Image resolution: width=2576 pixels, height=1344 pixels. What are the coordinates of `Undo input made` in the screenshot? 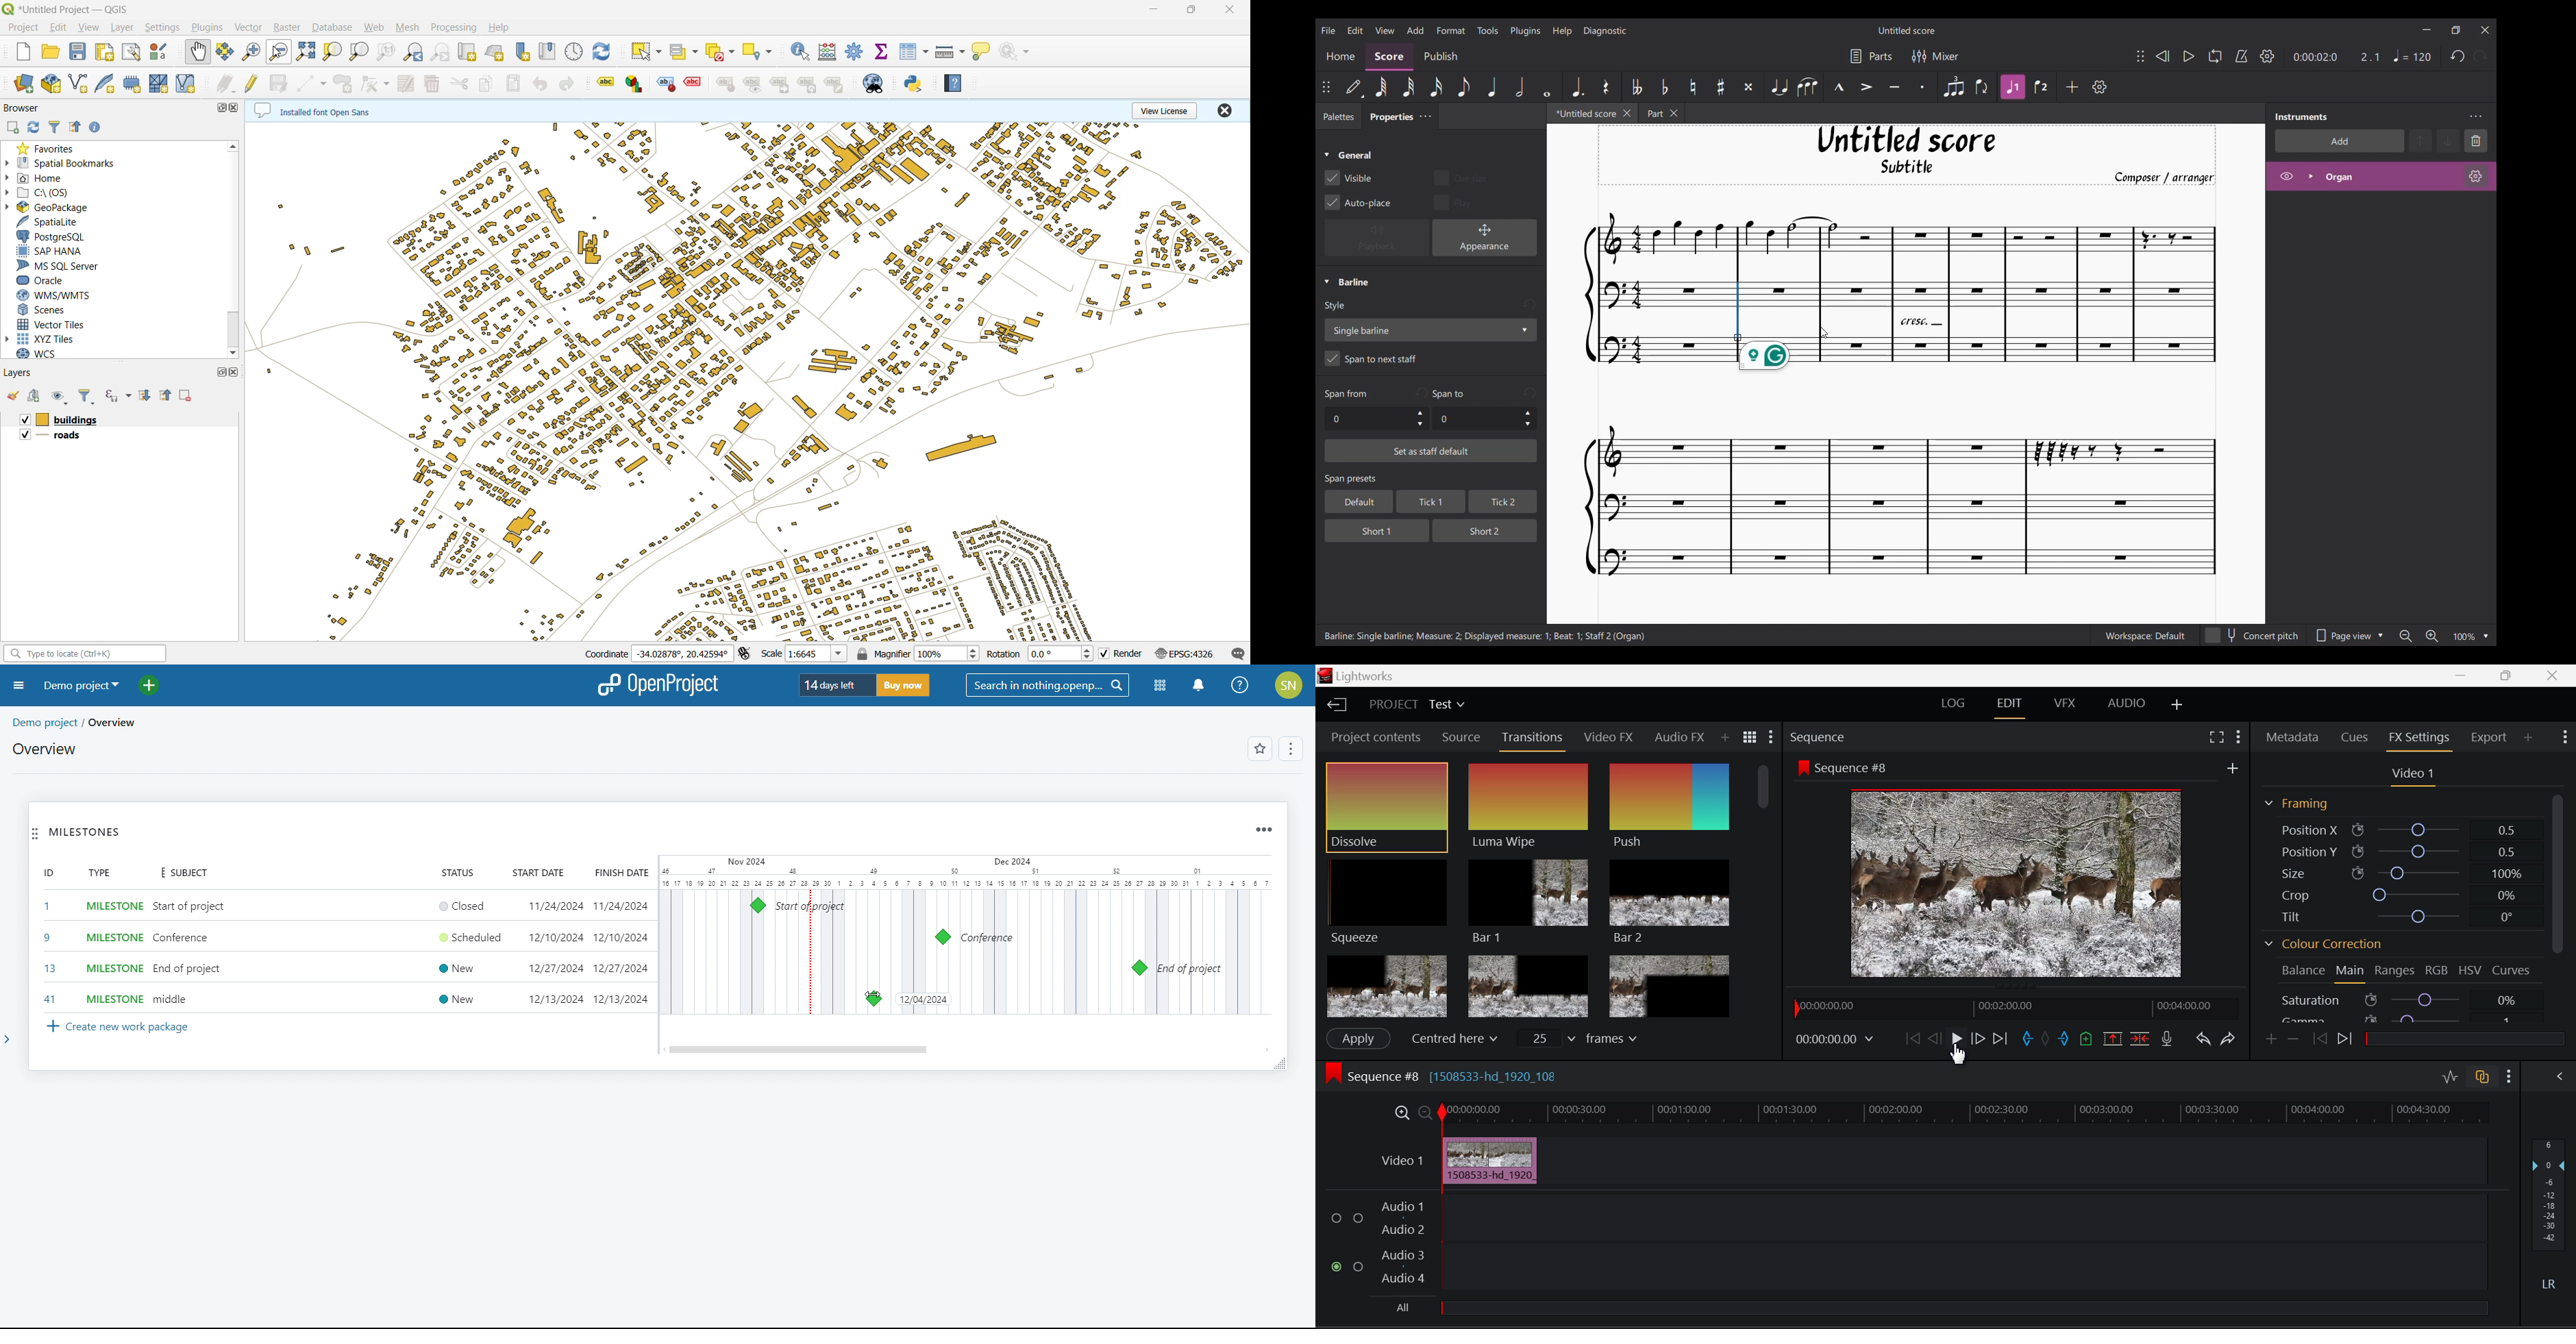 It's located at (1529, 305).